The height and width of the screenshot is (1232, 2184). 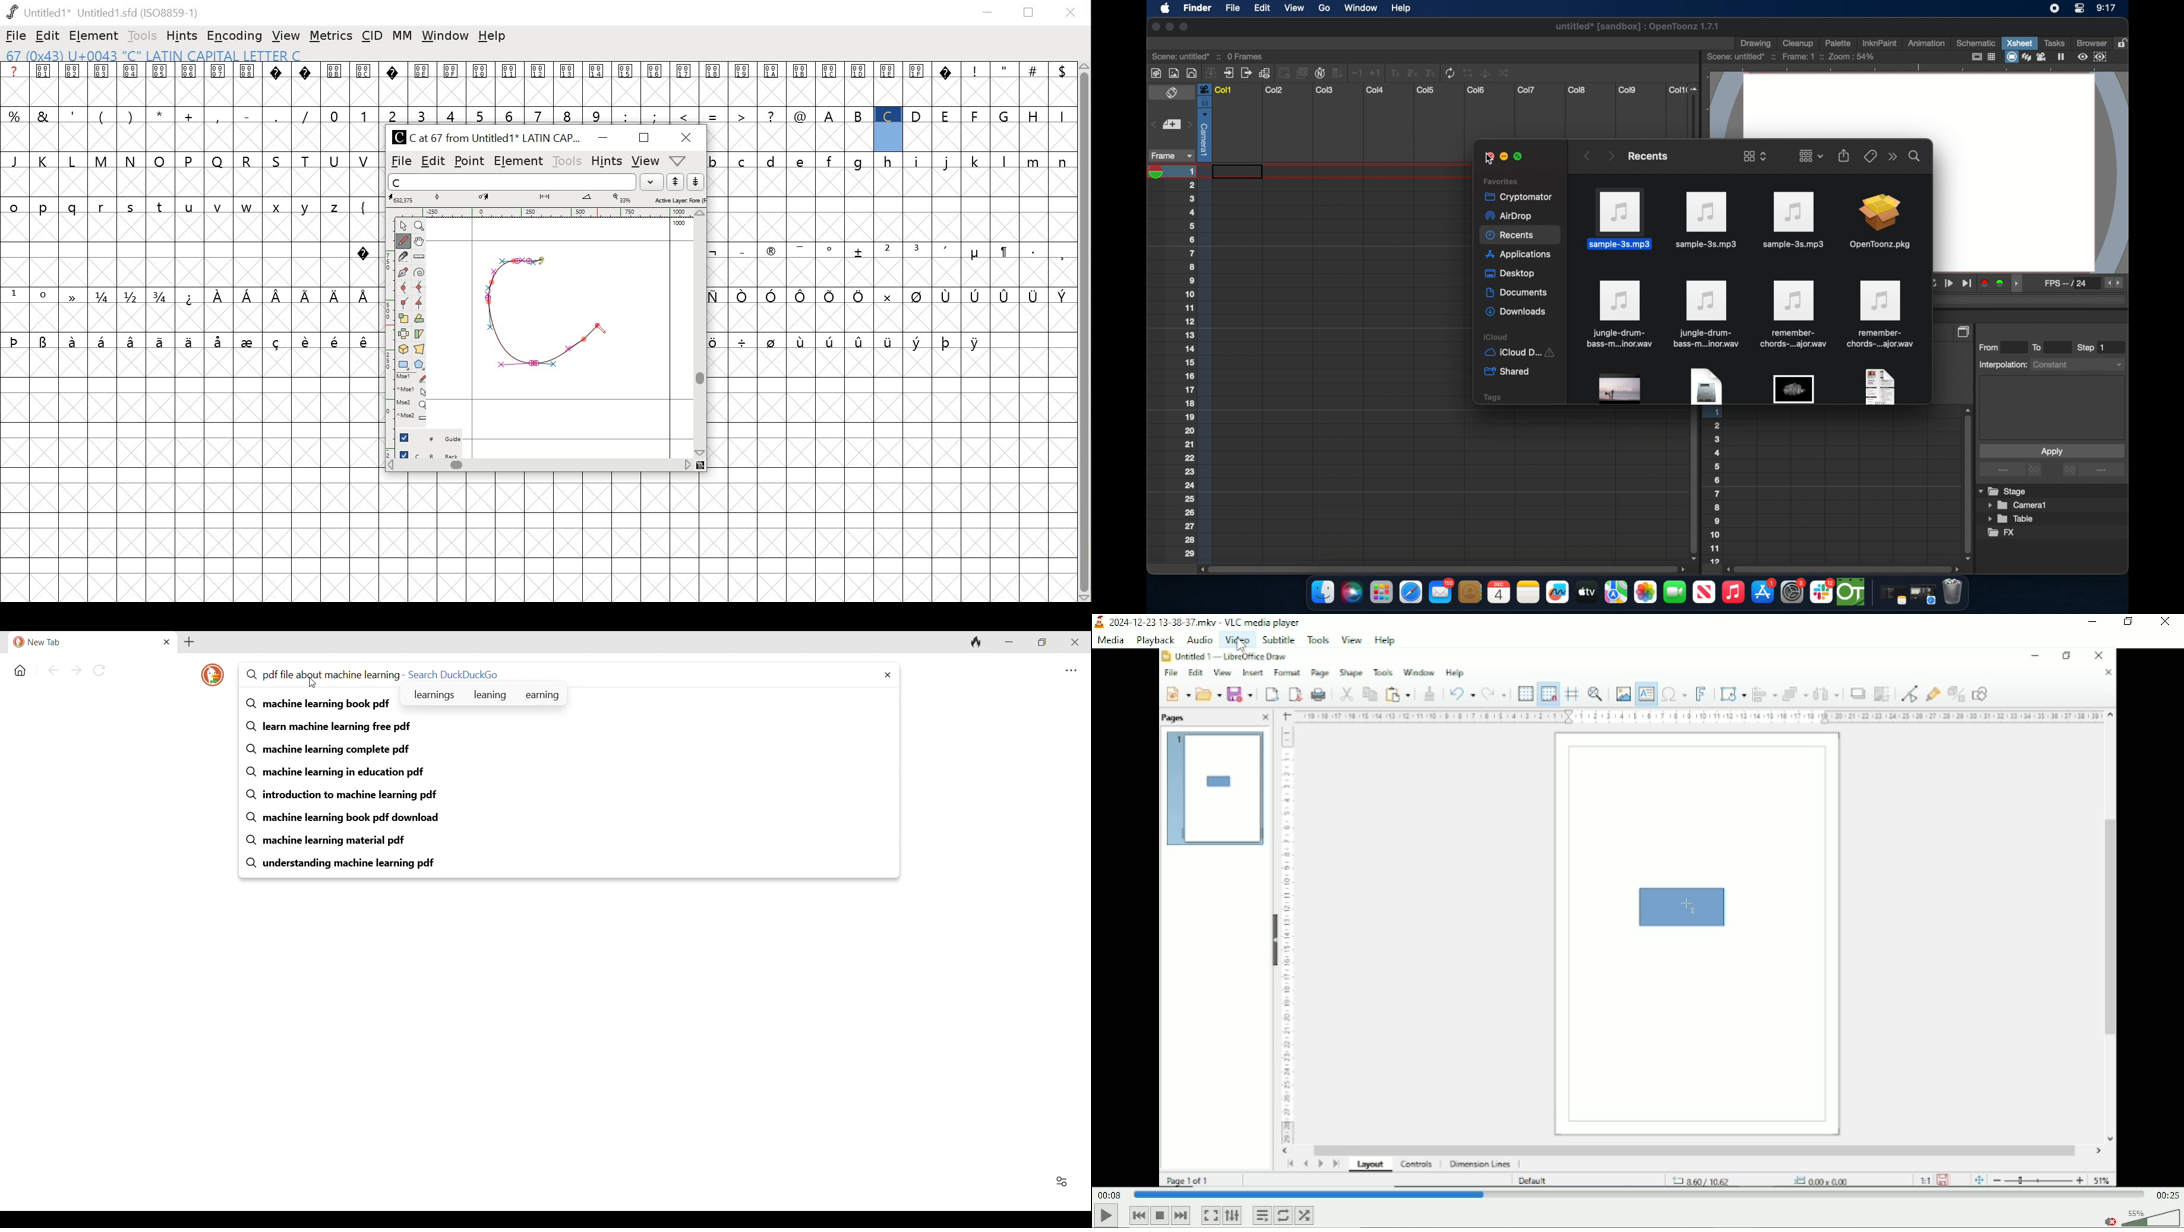 I want to click on HV curve, so click(x=421, y=289).